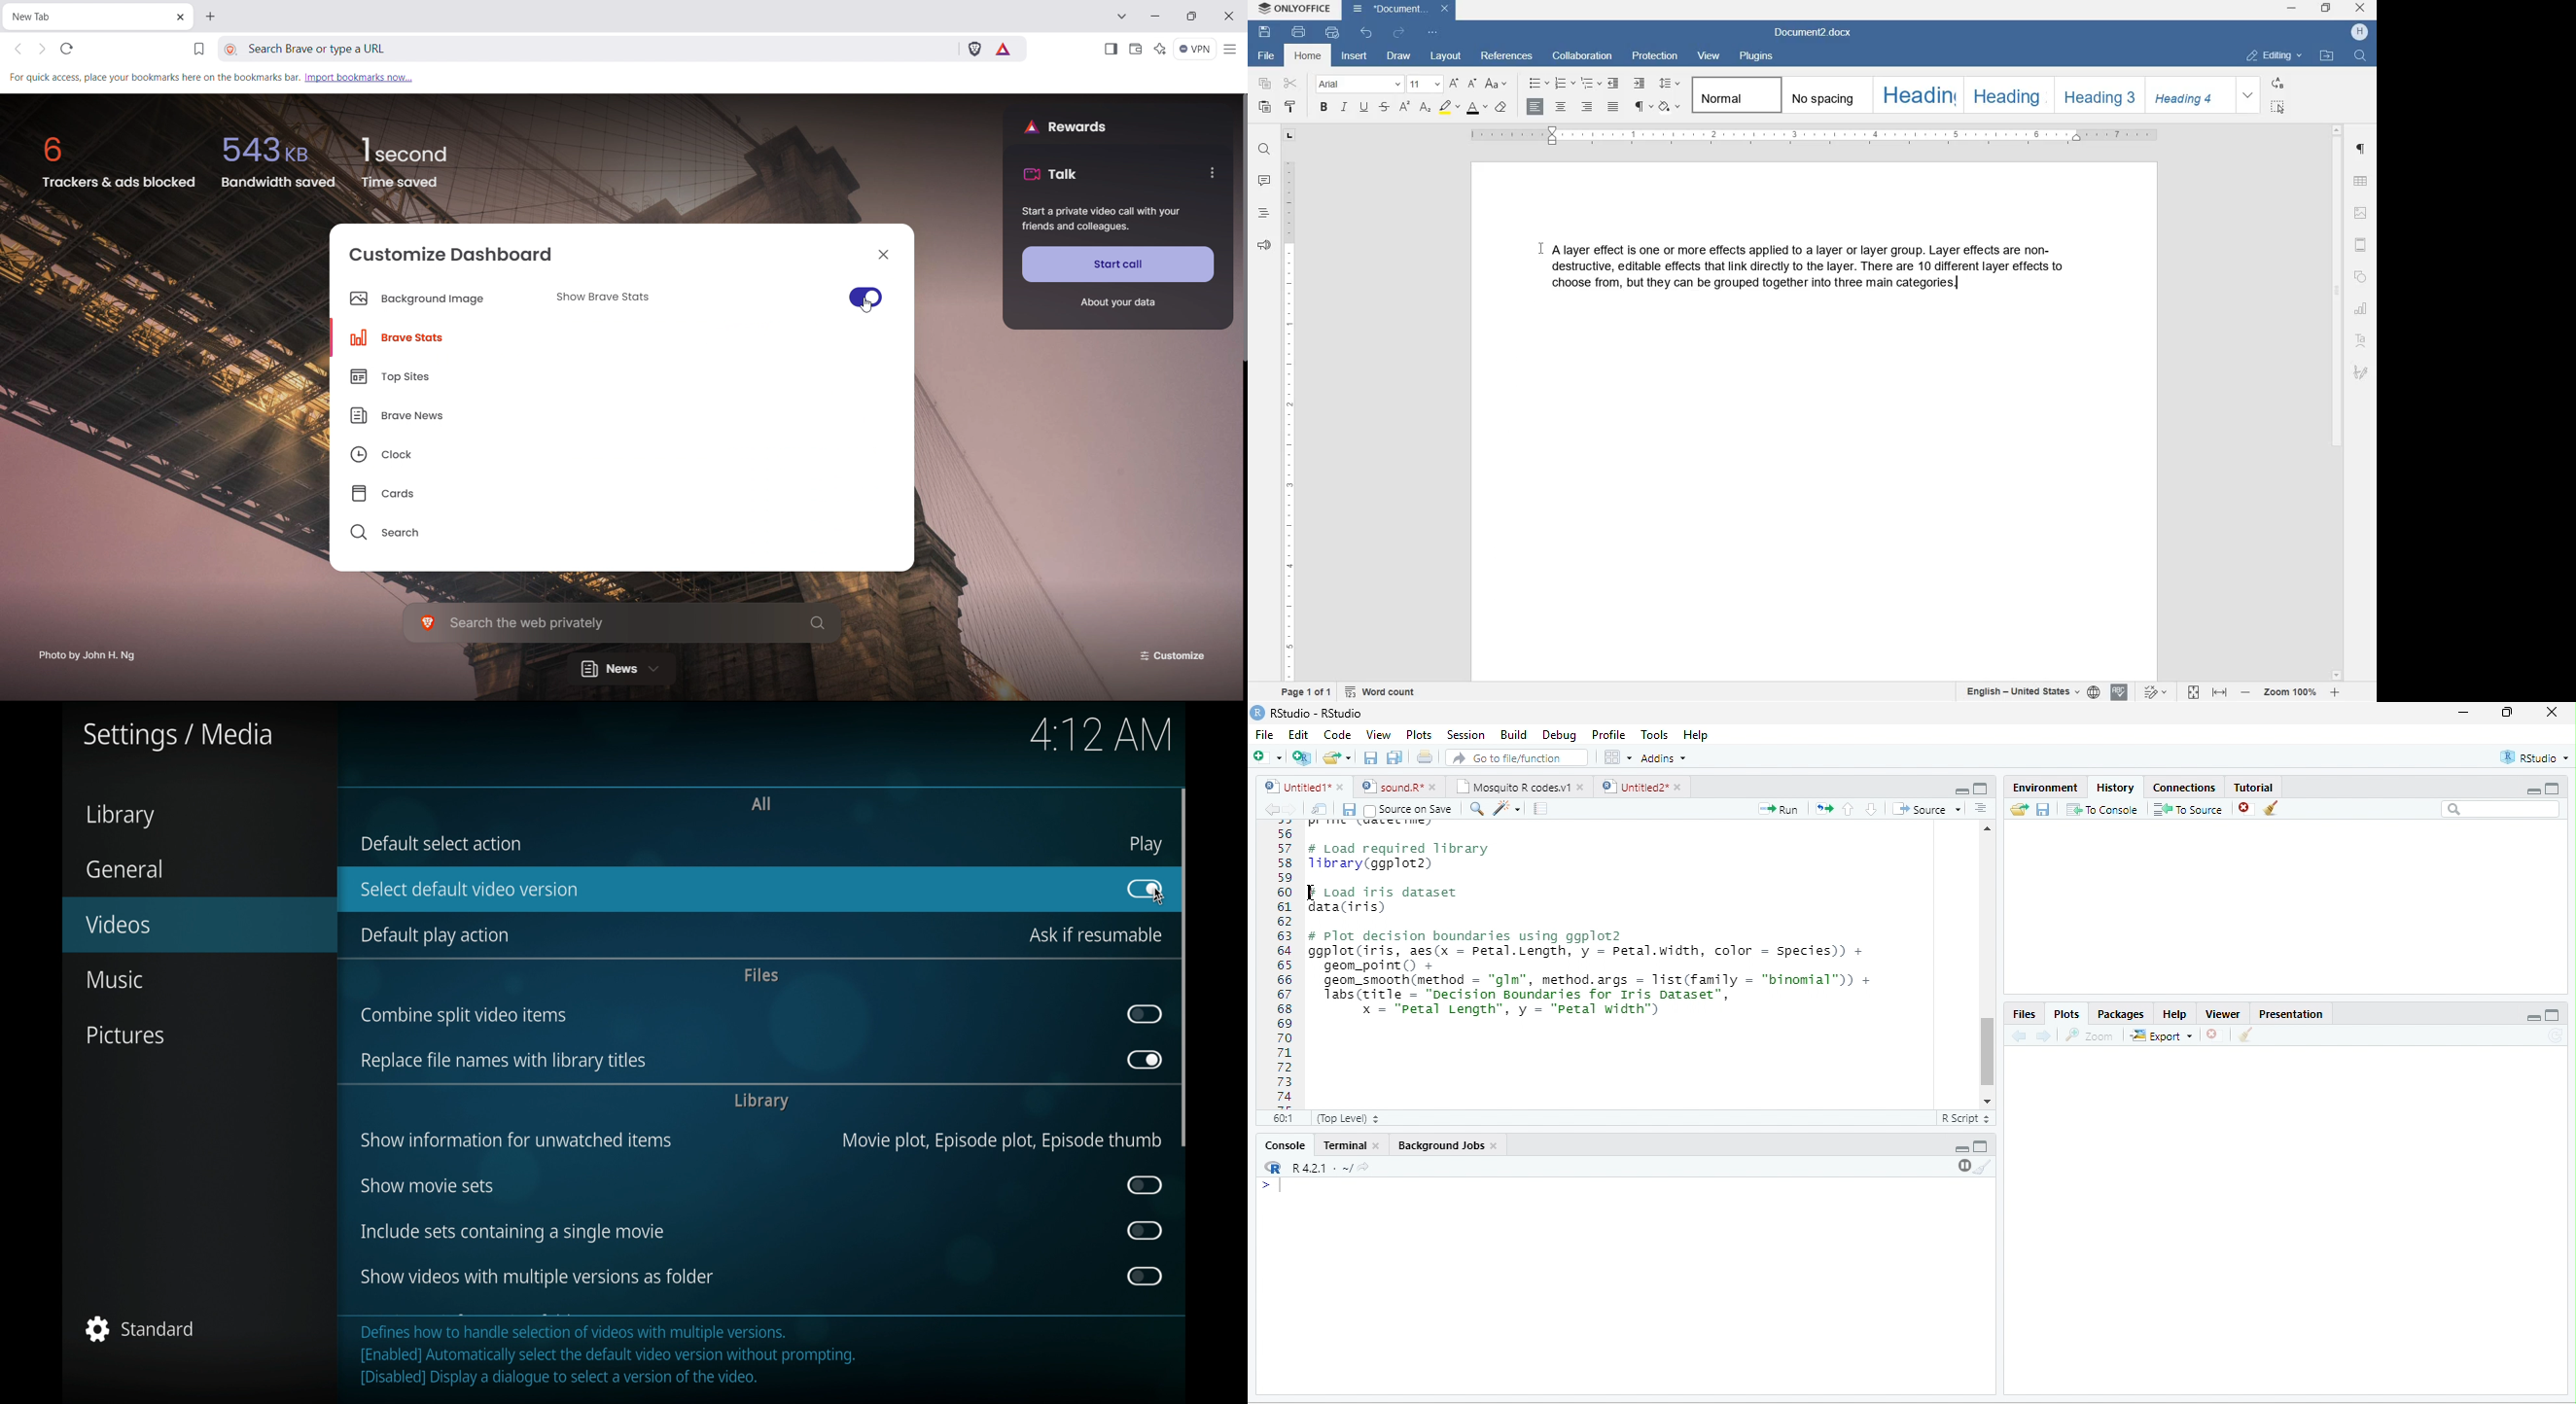 The width and height of the screenshot is (2576, 1428). I want to click on text art, so click(2362, 340).